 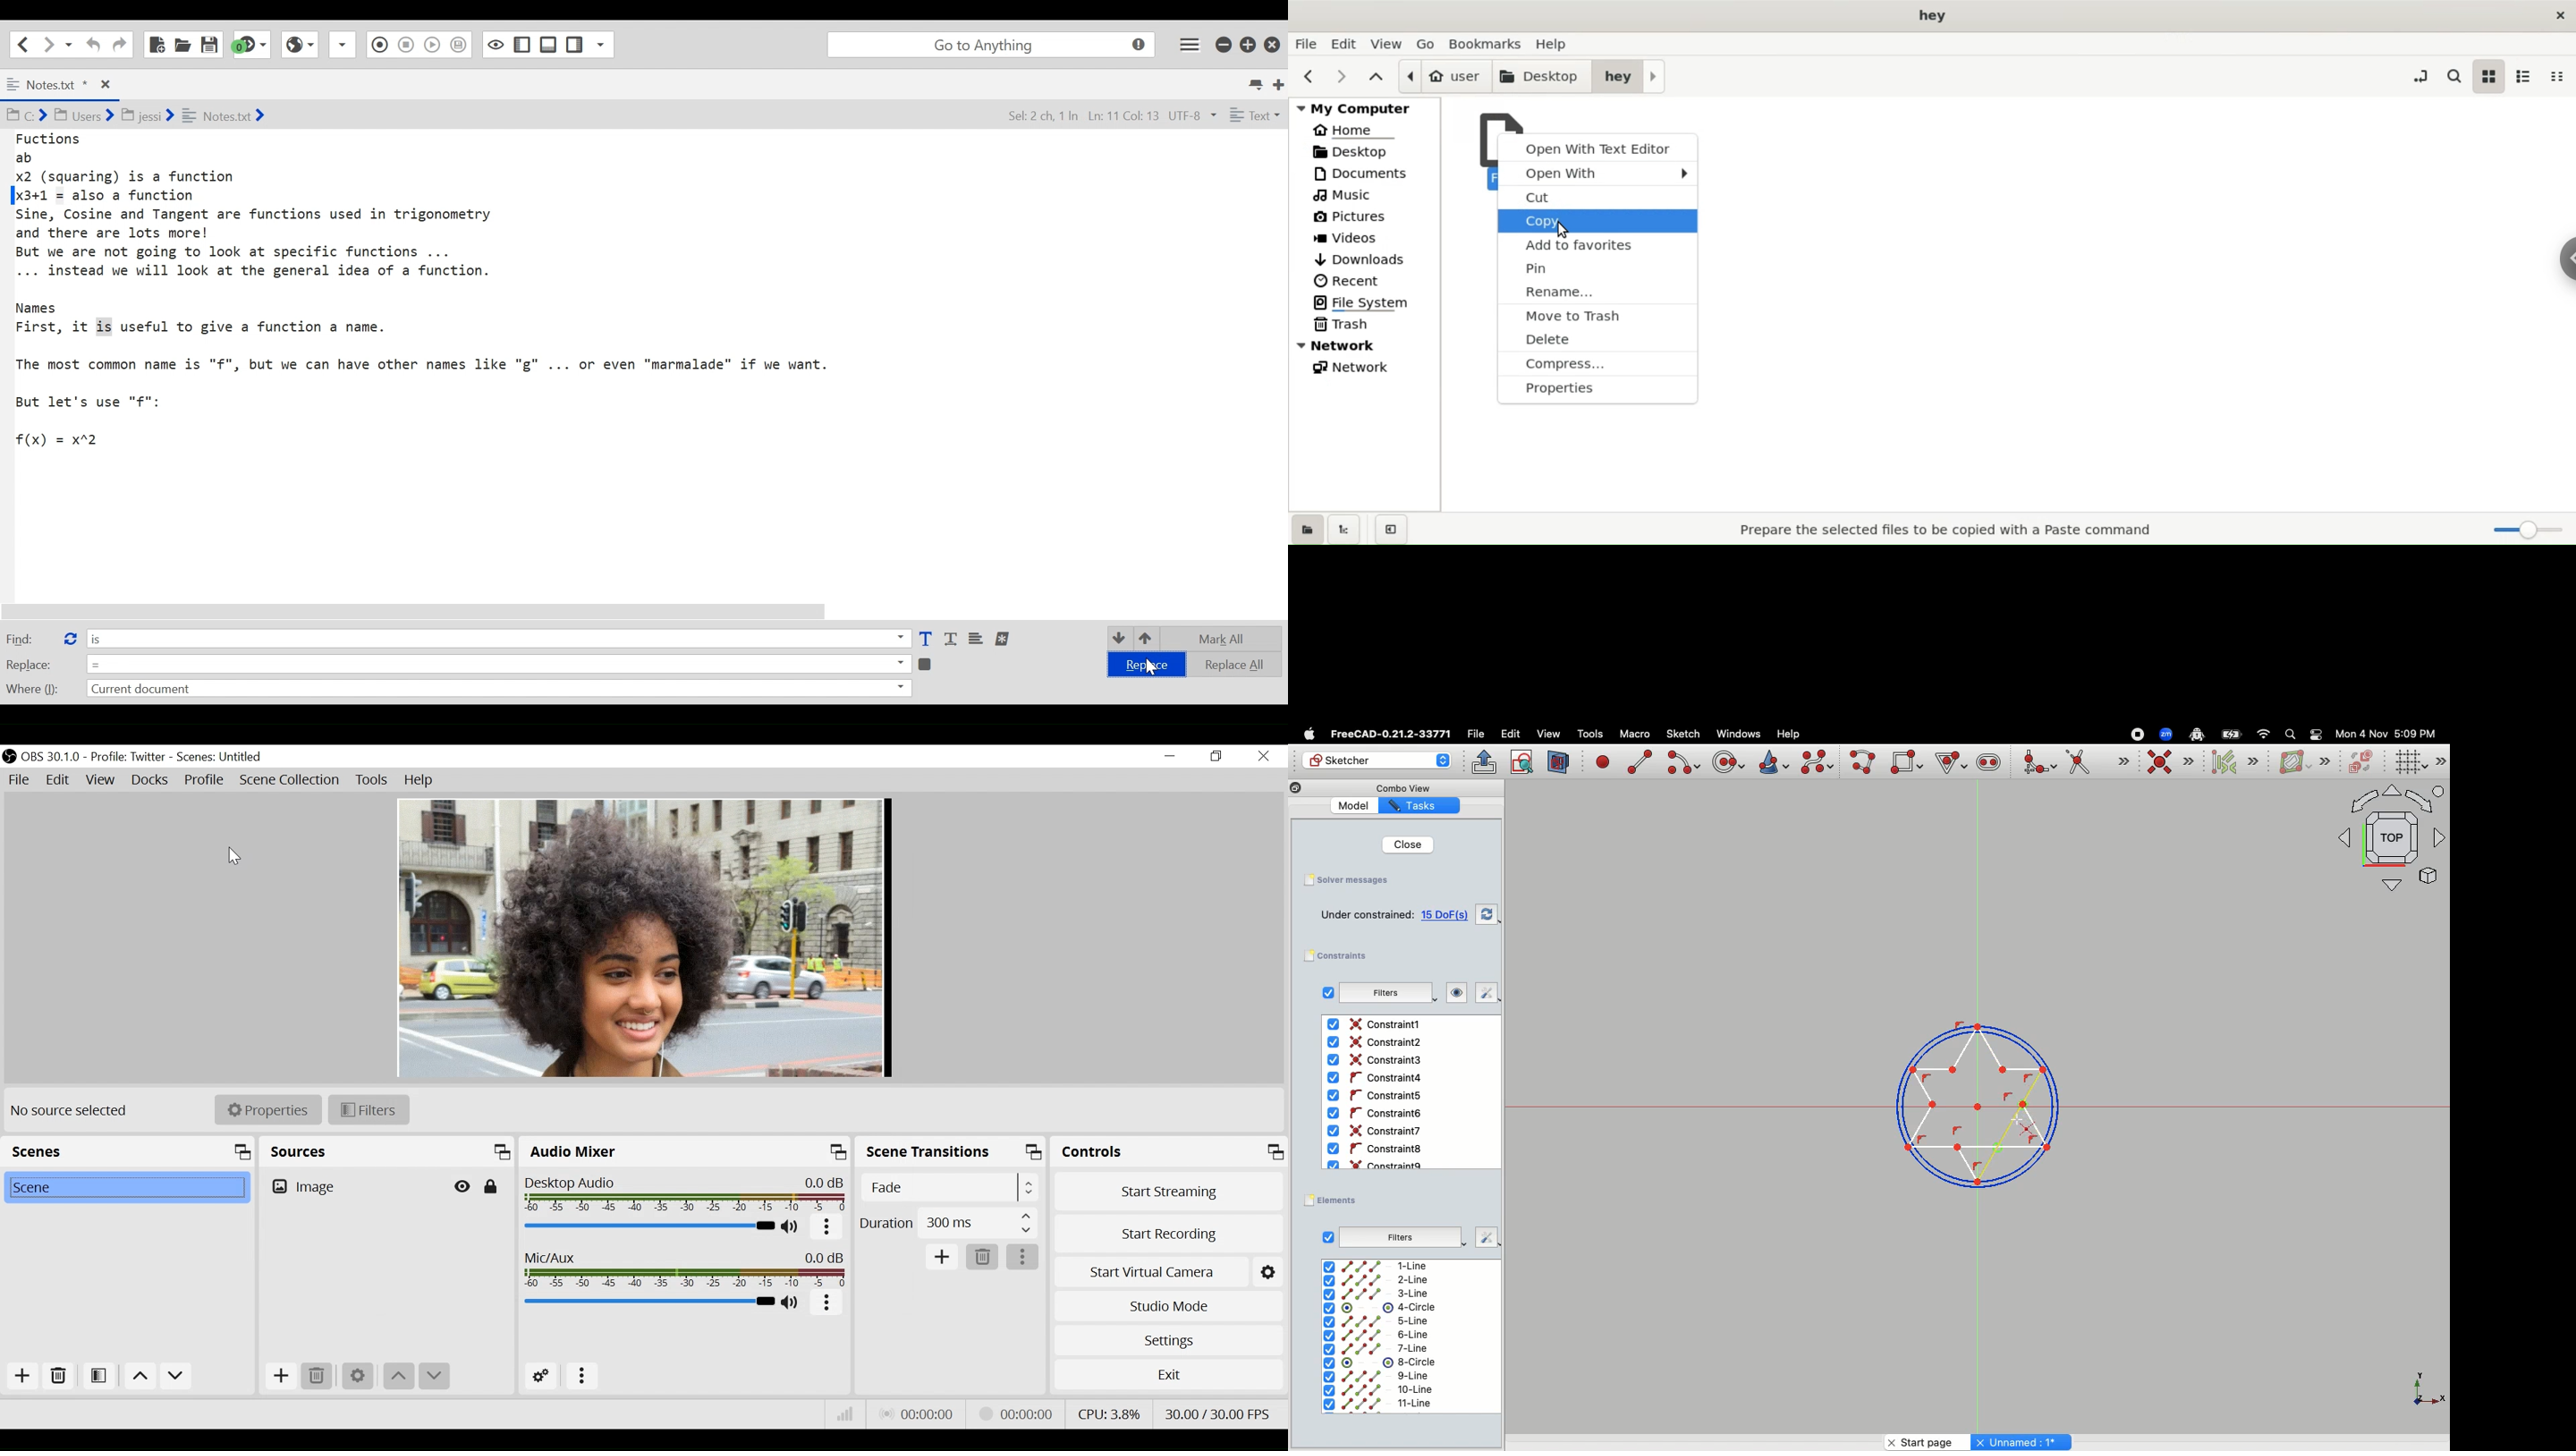 I want to click on Restore, so click(x=1214, y=756).